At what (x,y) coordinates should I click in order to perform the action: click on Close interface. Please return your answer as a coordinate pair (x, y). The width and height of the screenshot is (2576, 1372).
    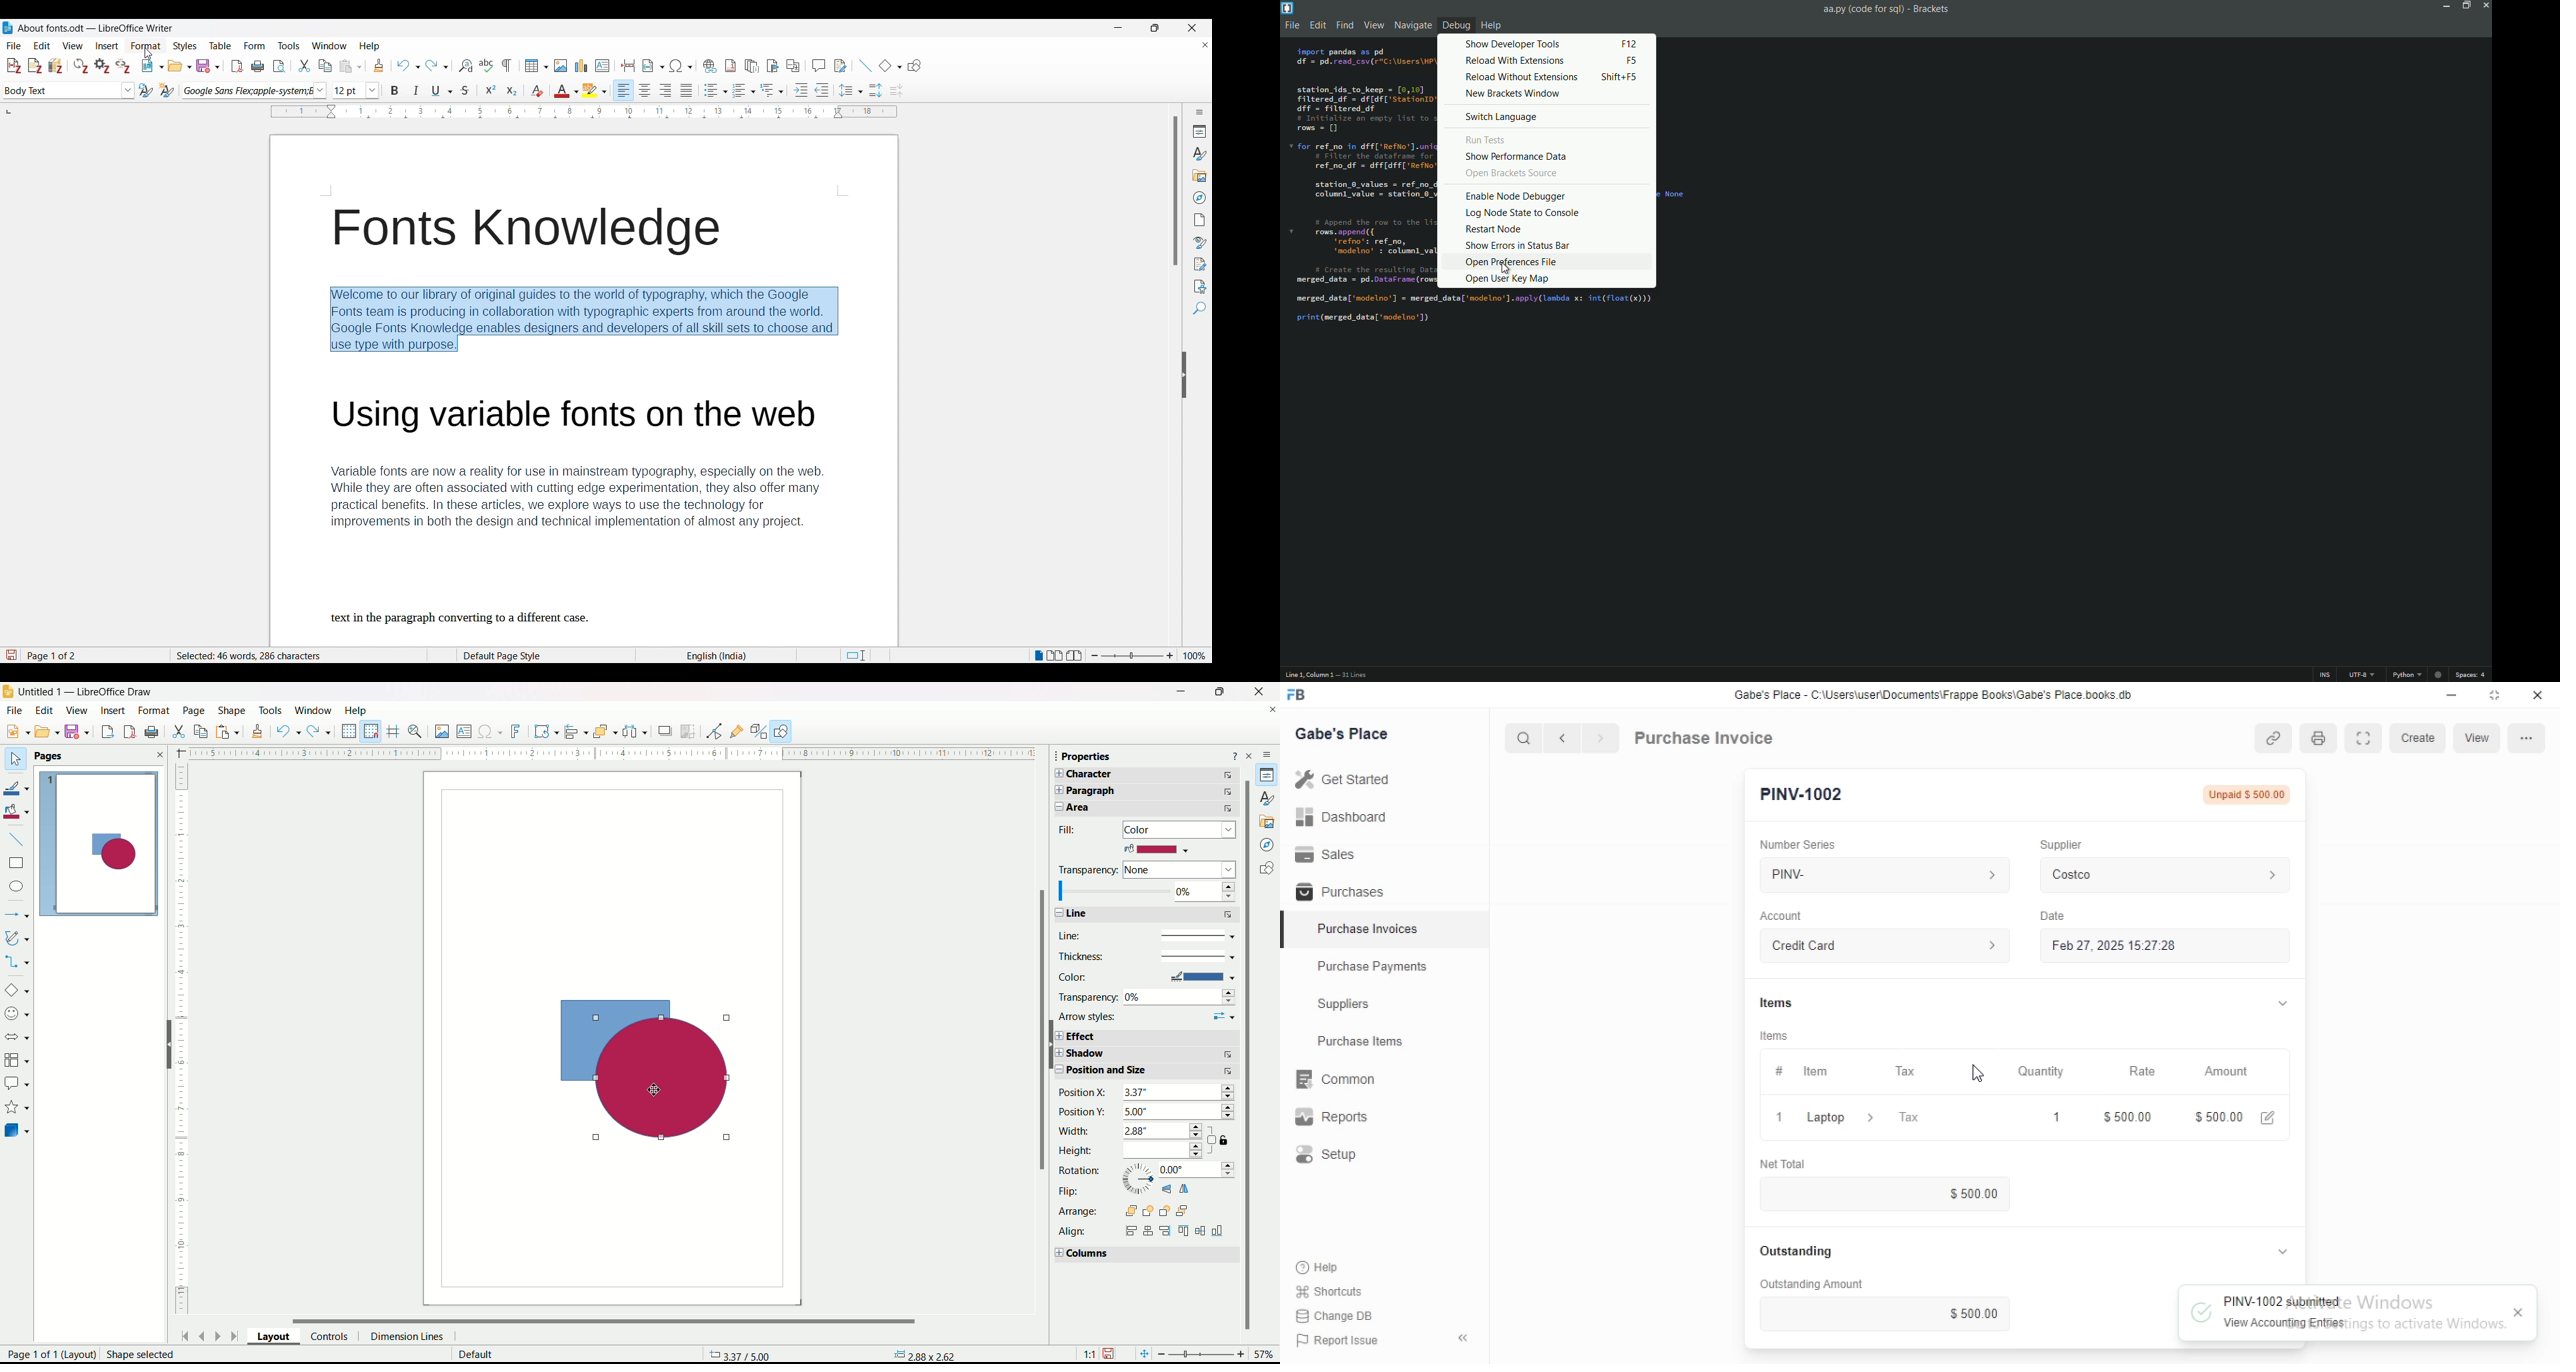
    Looking at the image, I should click on (1192, 28).